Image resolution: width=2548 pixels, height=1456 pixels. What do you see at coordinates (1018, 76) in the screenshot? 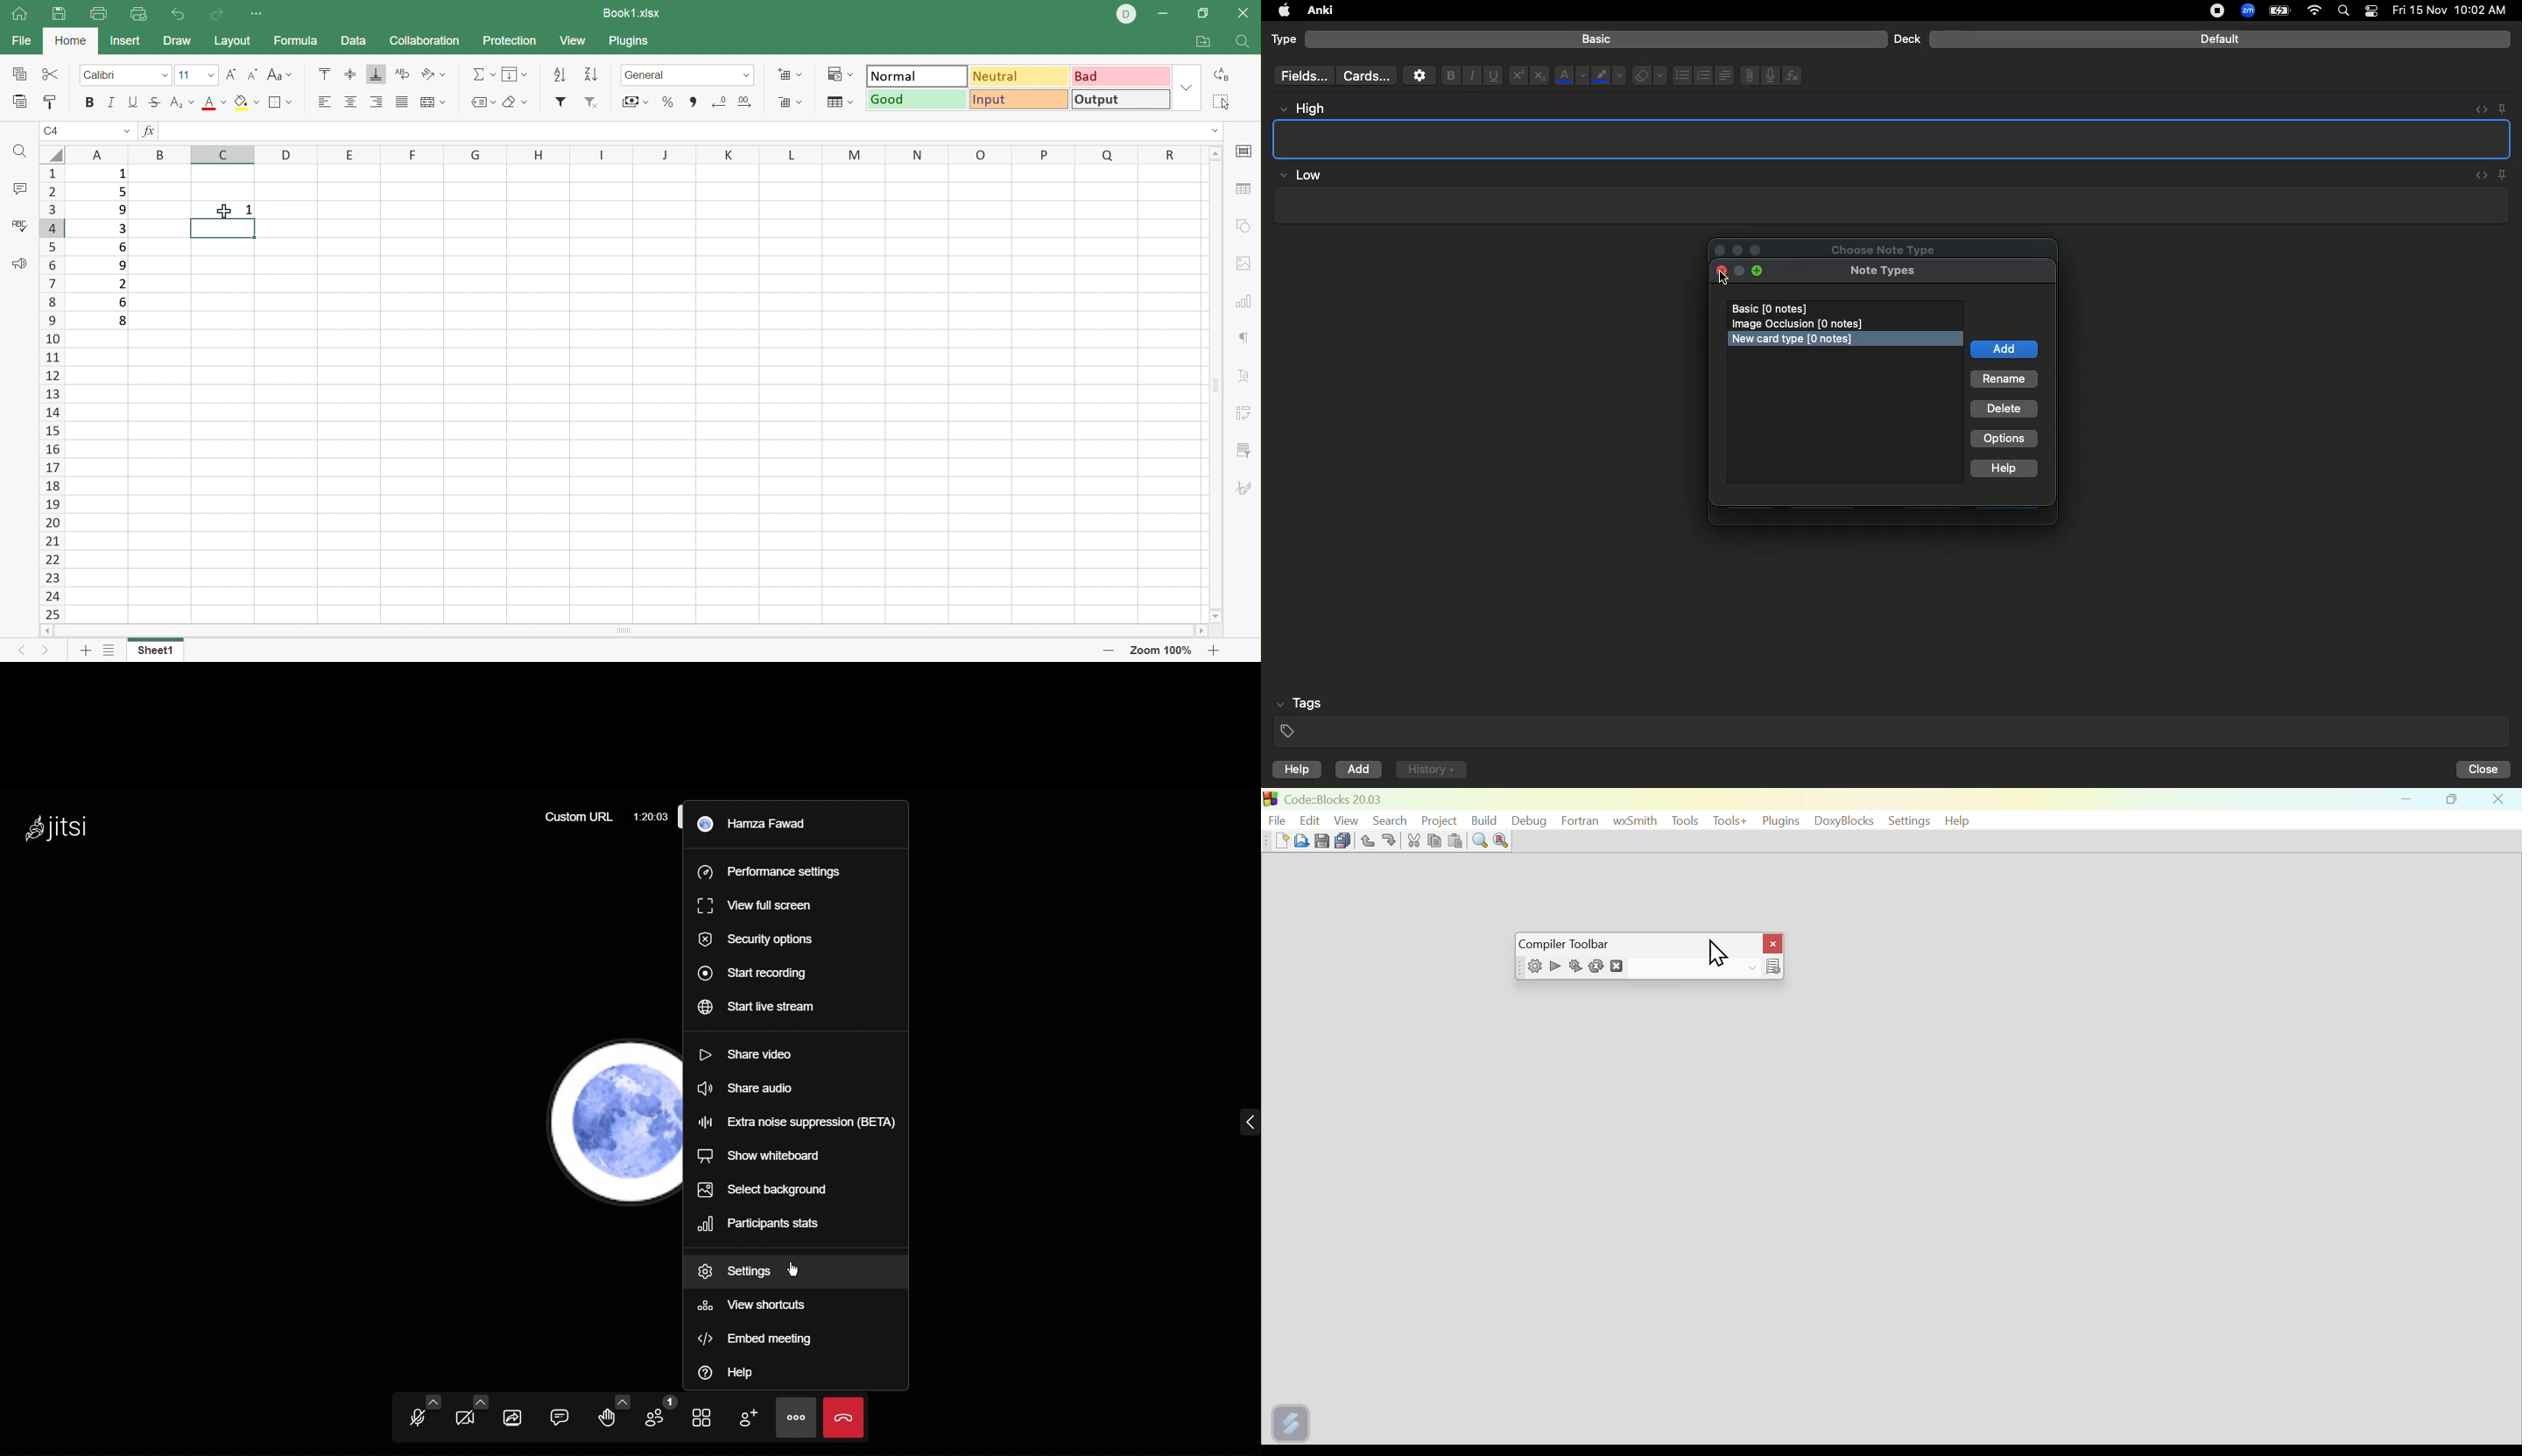
I see `Neutral` at bounding box center [1018, 76].